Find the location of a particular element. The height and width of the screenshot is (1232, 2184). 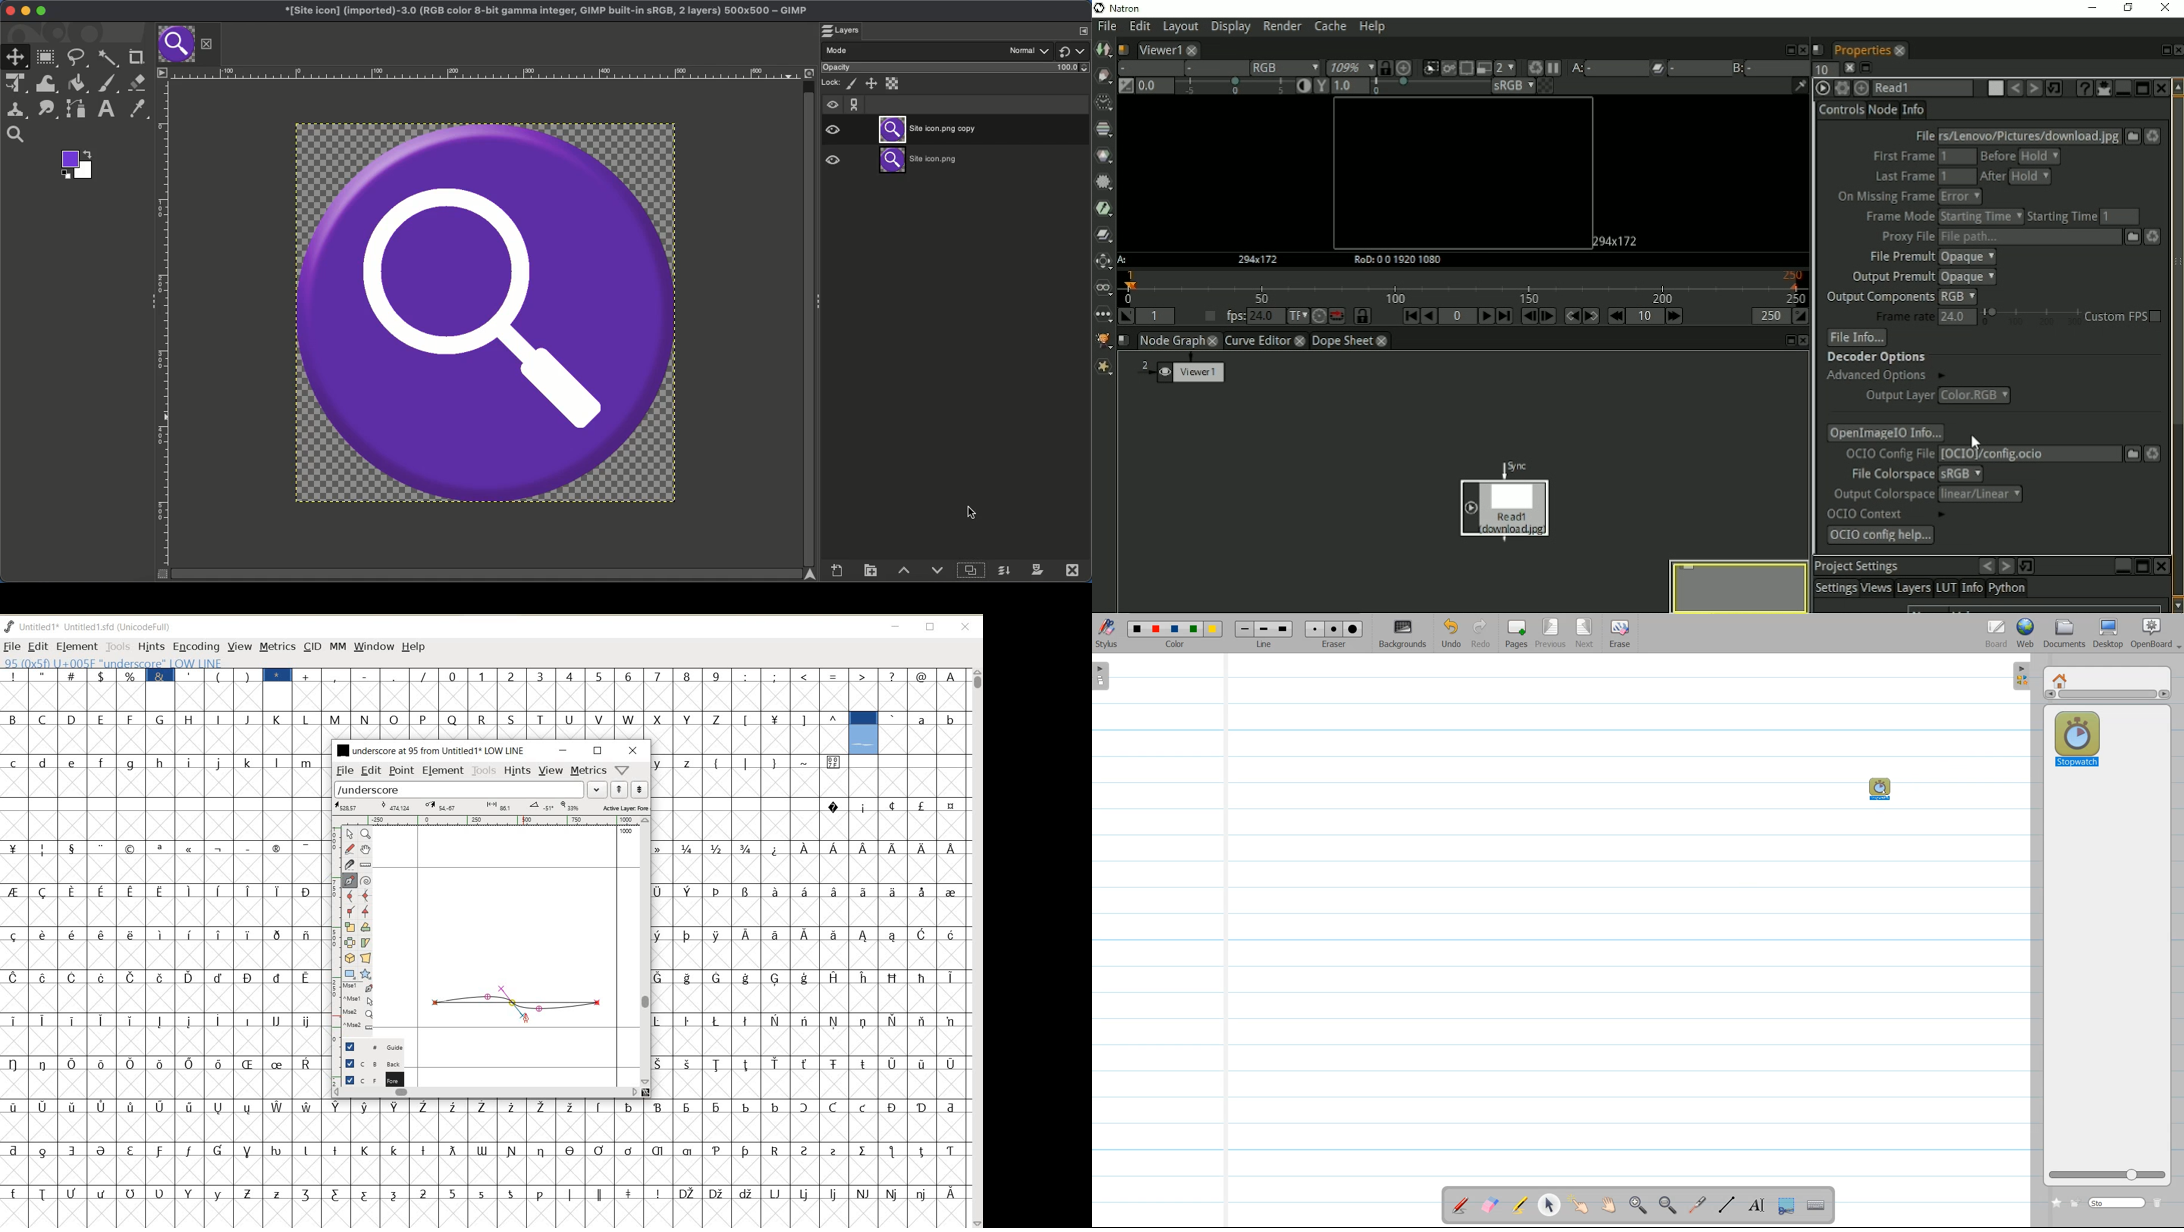

Drop down box is located at coordinates (2177, 644).